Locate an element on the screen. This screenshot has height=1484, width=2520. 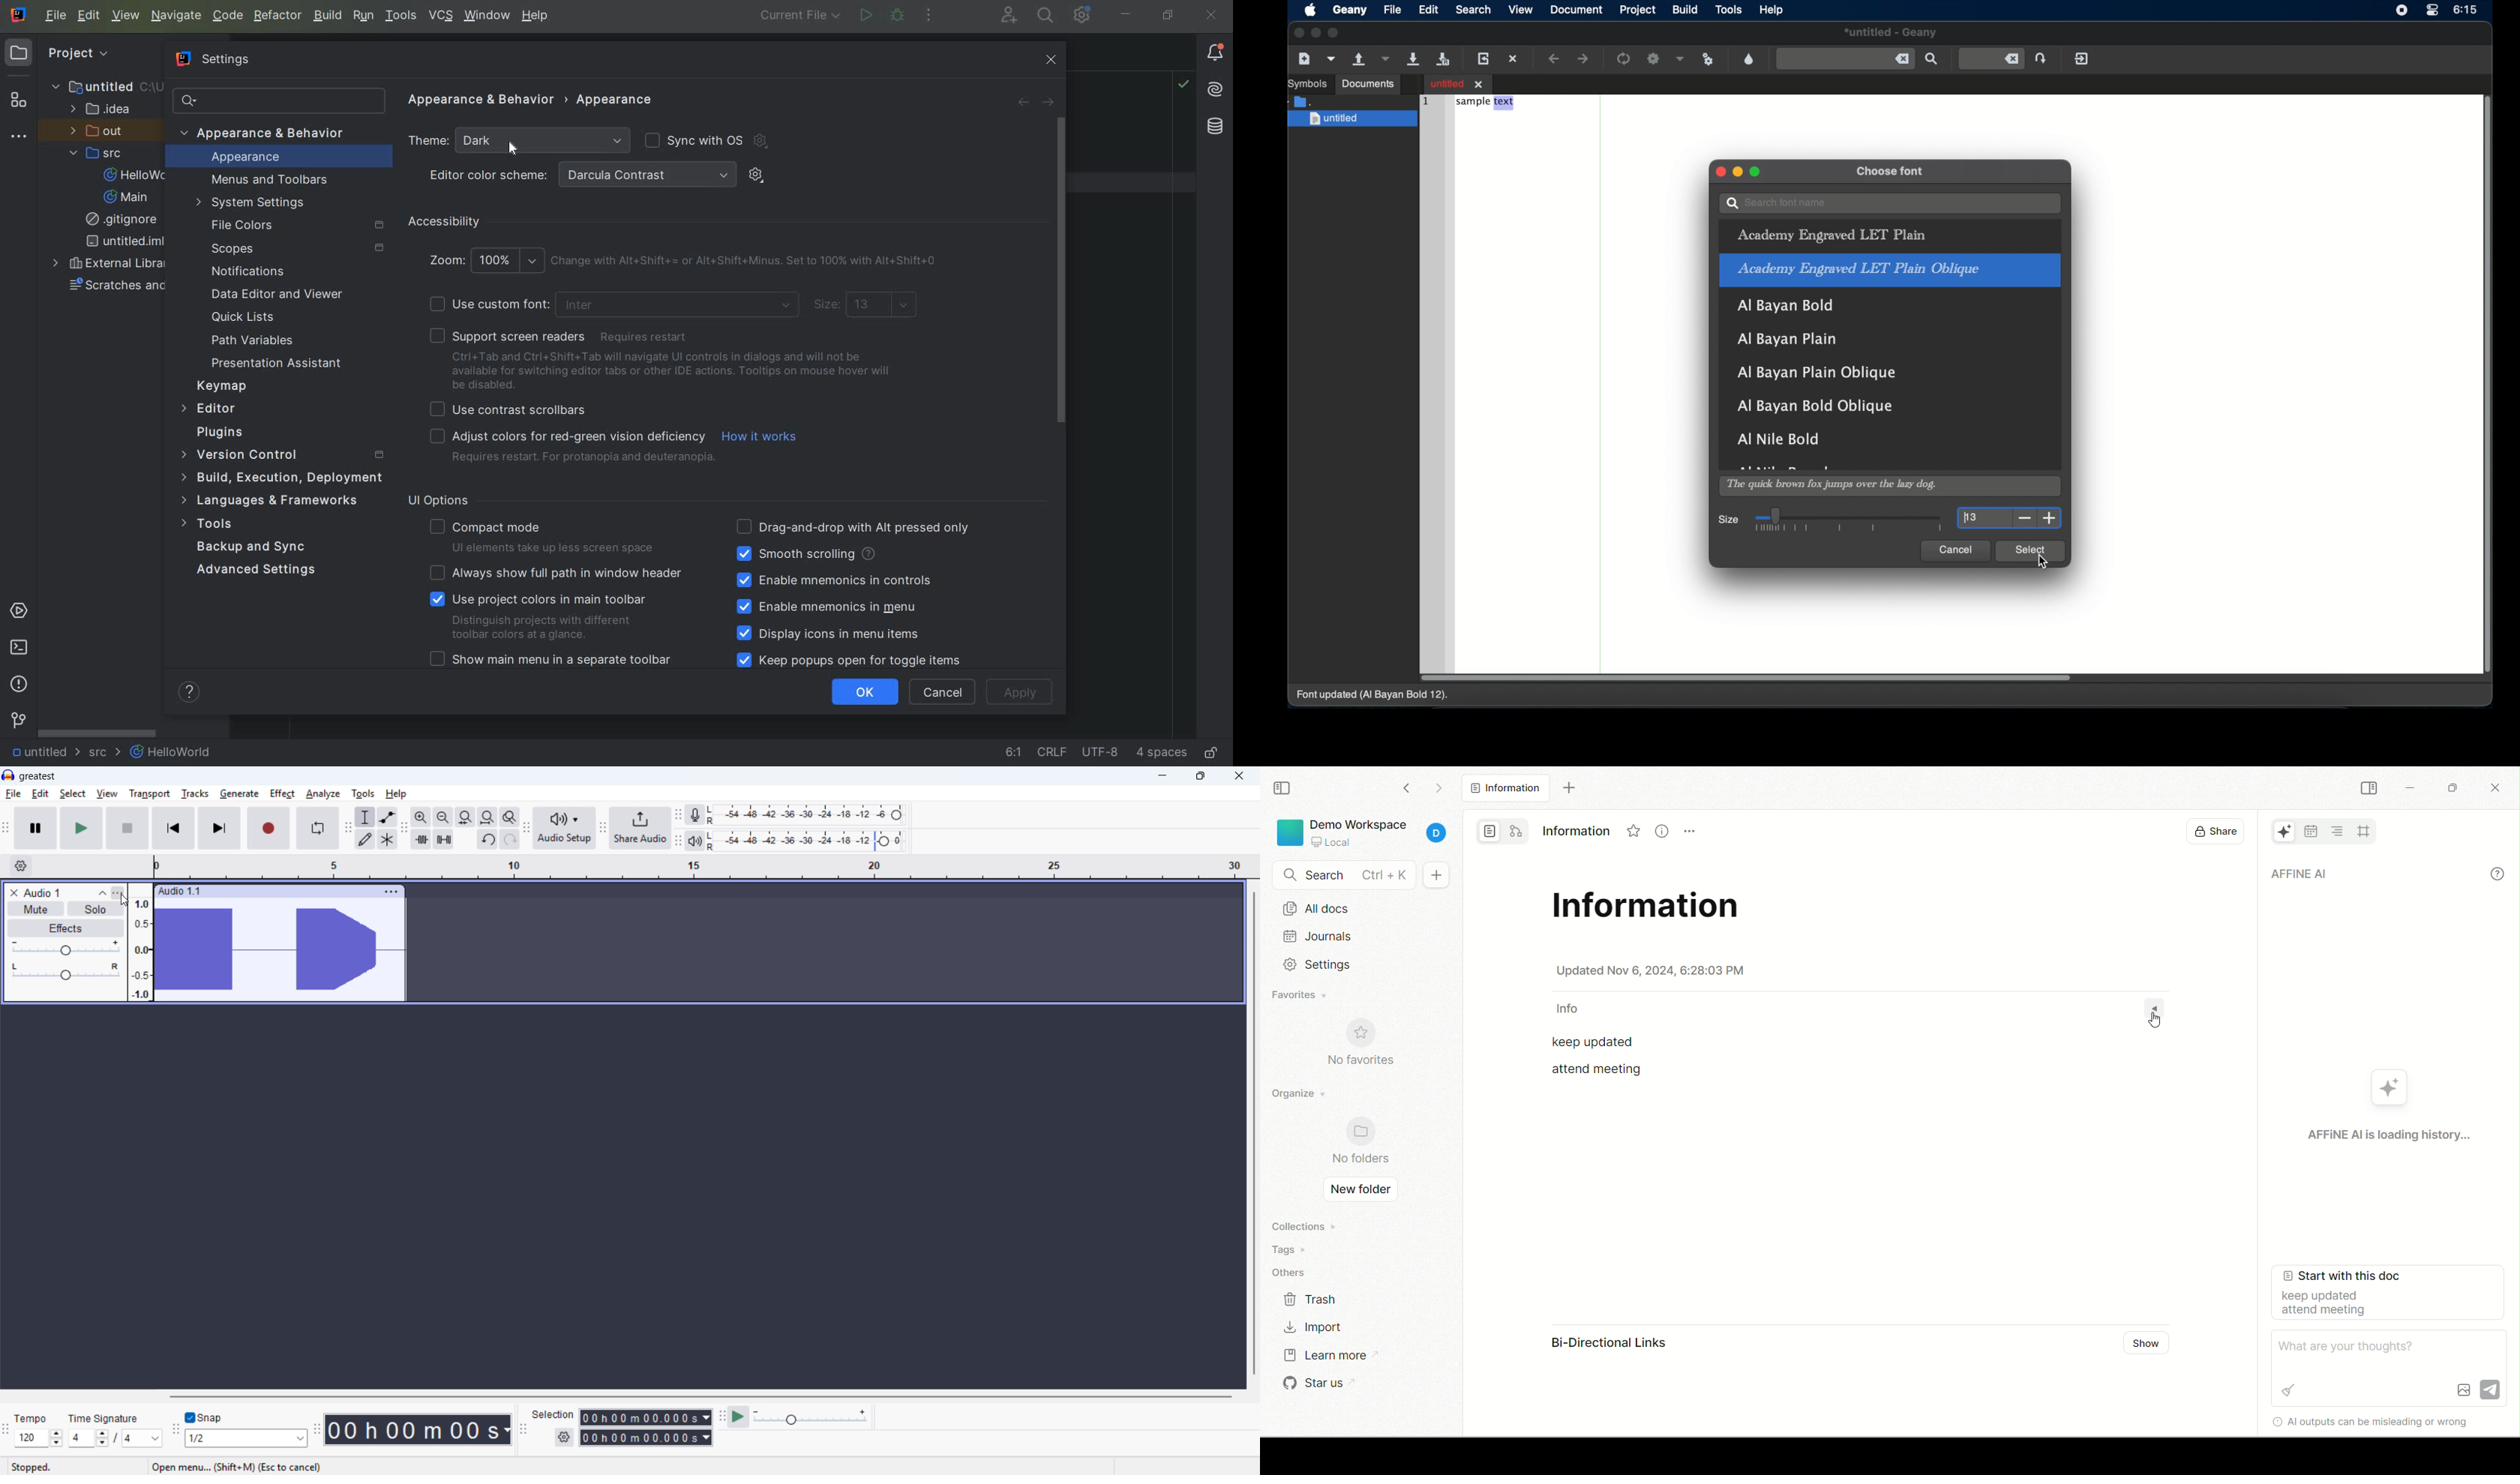
Project(MAIN MENU) is located at coordinates (102, 59).